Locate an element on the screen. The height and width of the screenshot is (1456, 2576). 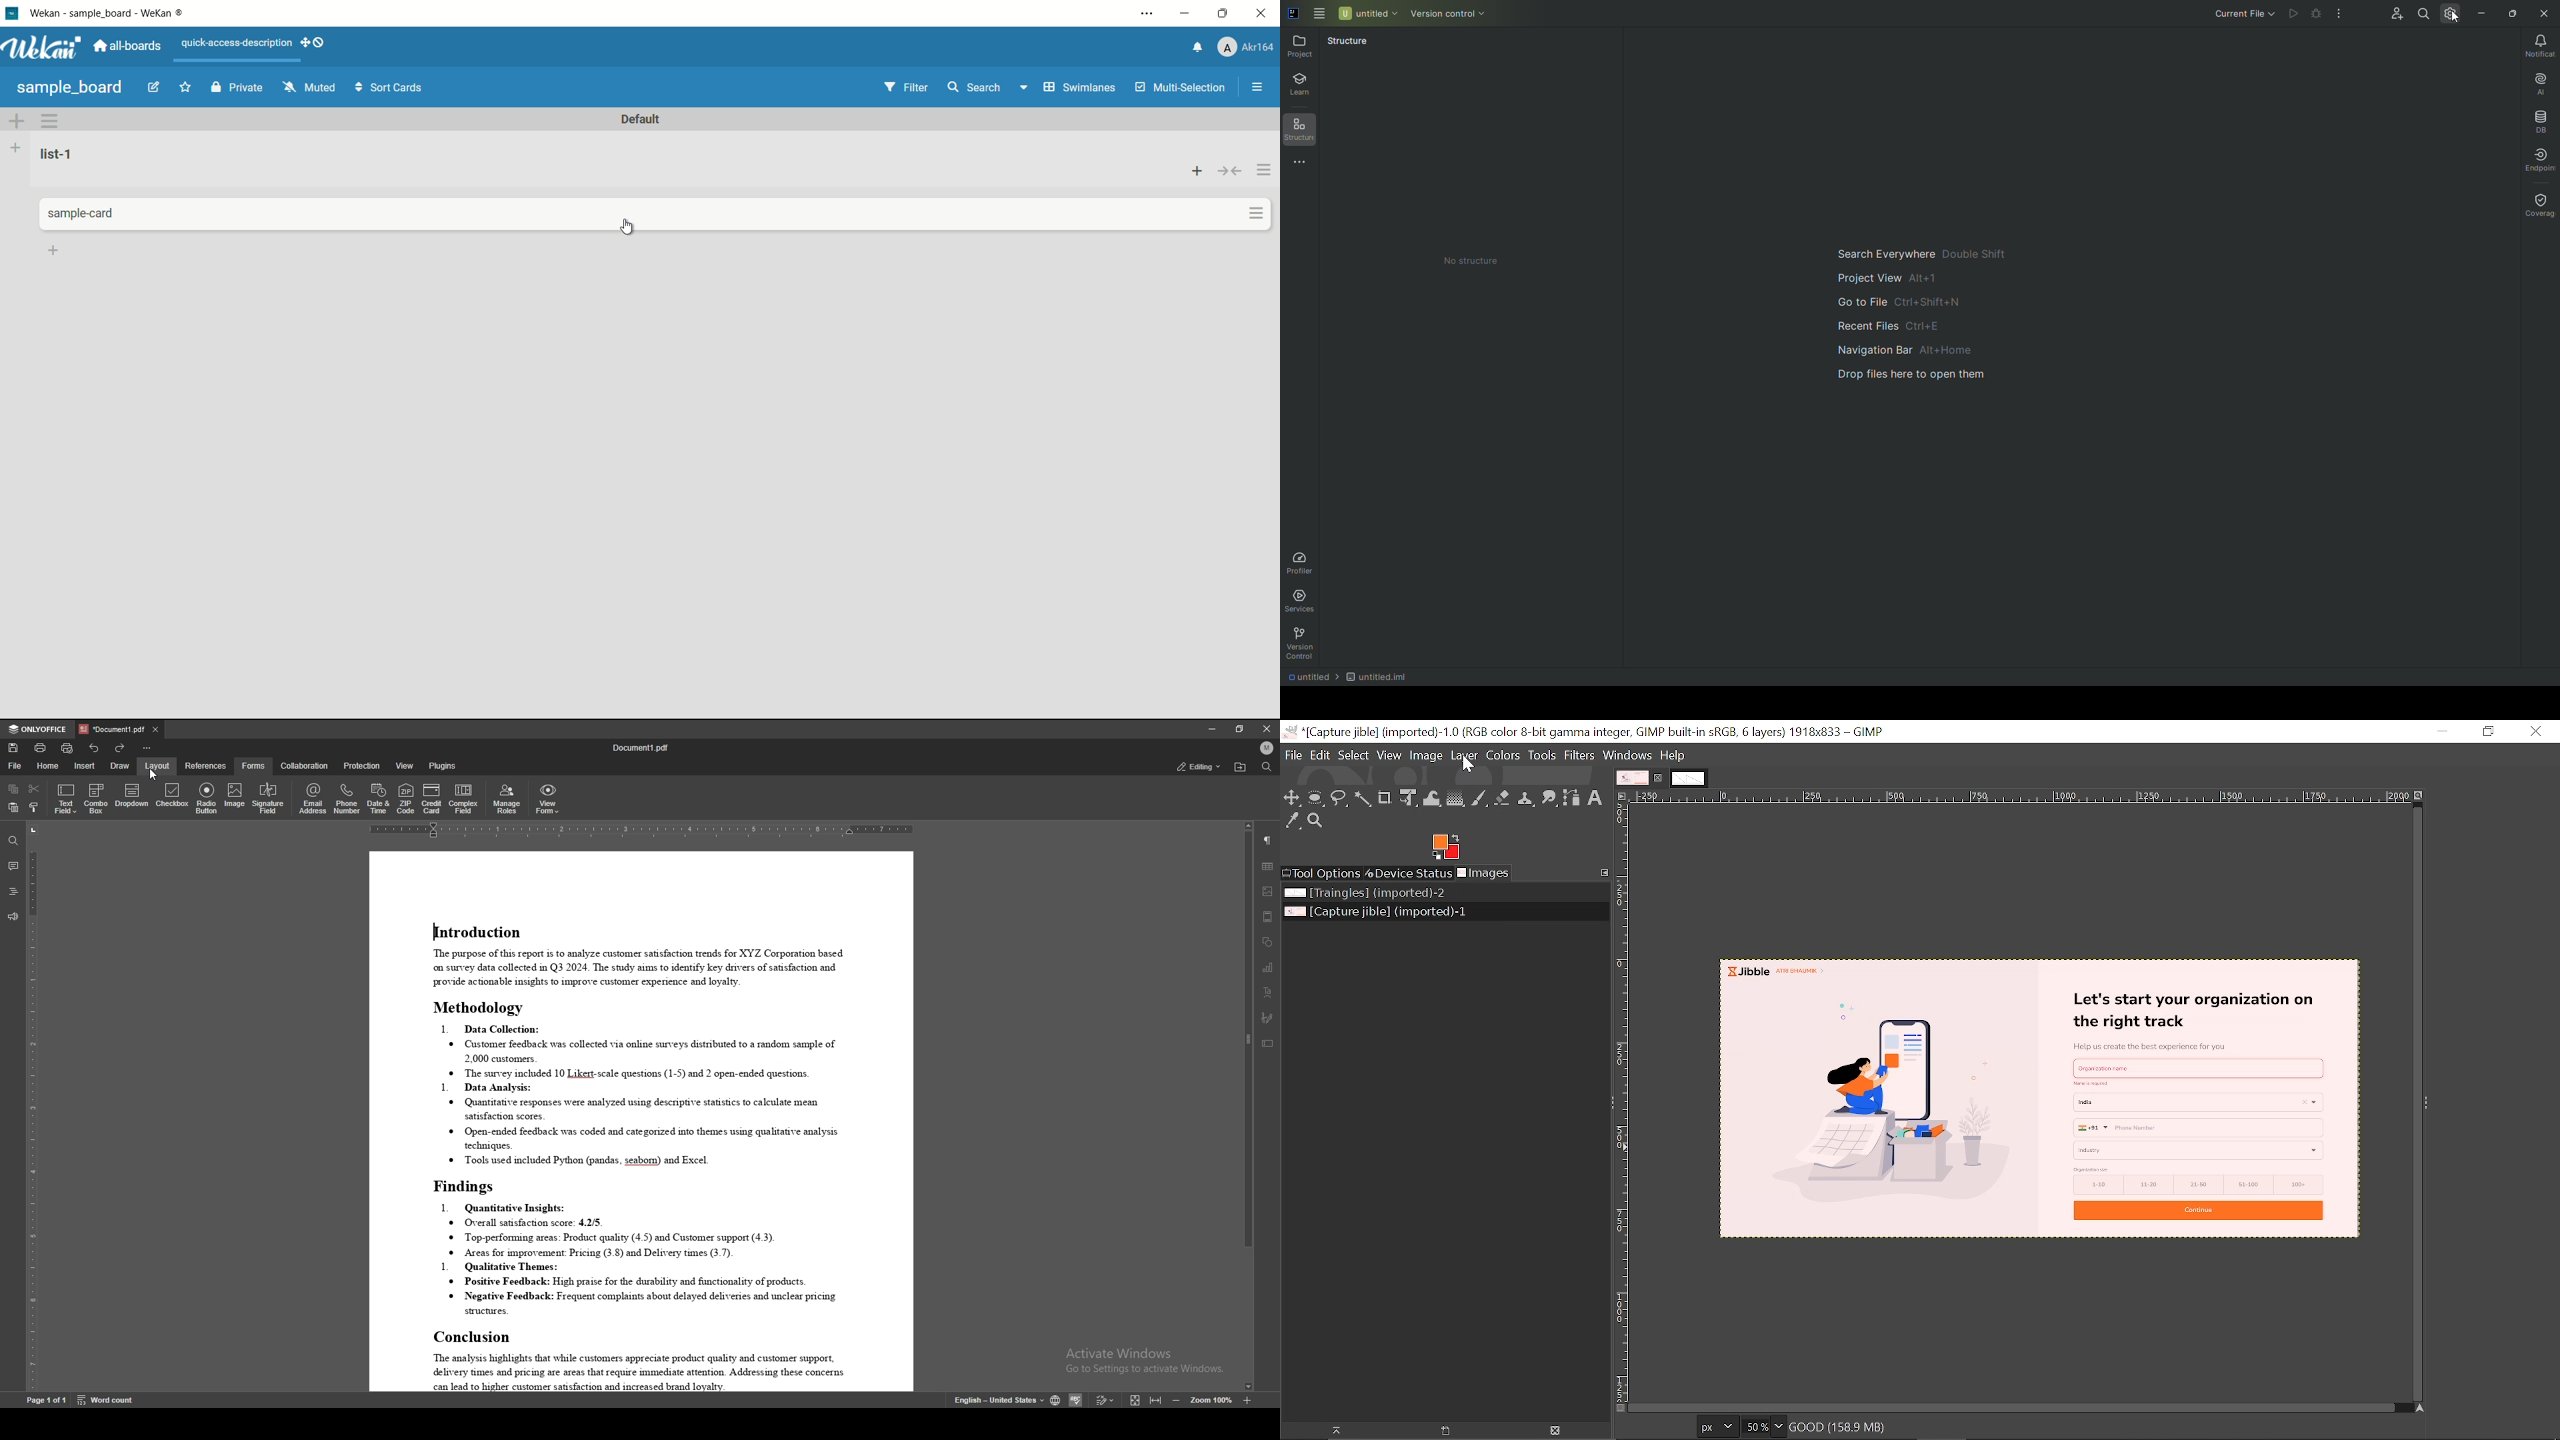
private is located at coordinates (237, 89).